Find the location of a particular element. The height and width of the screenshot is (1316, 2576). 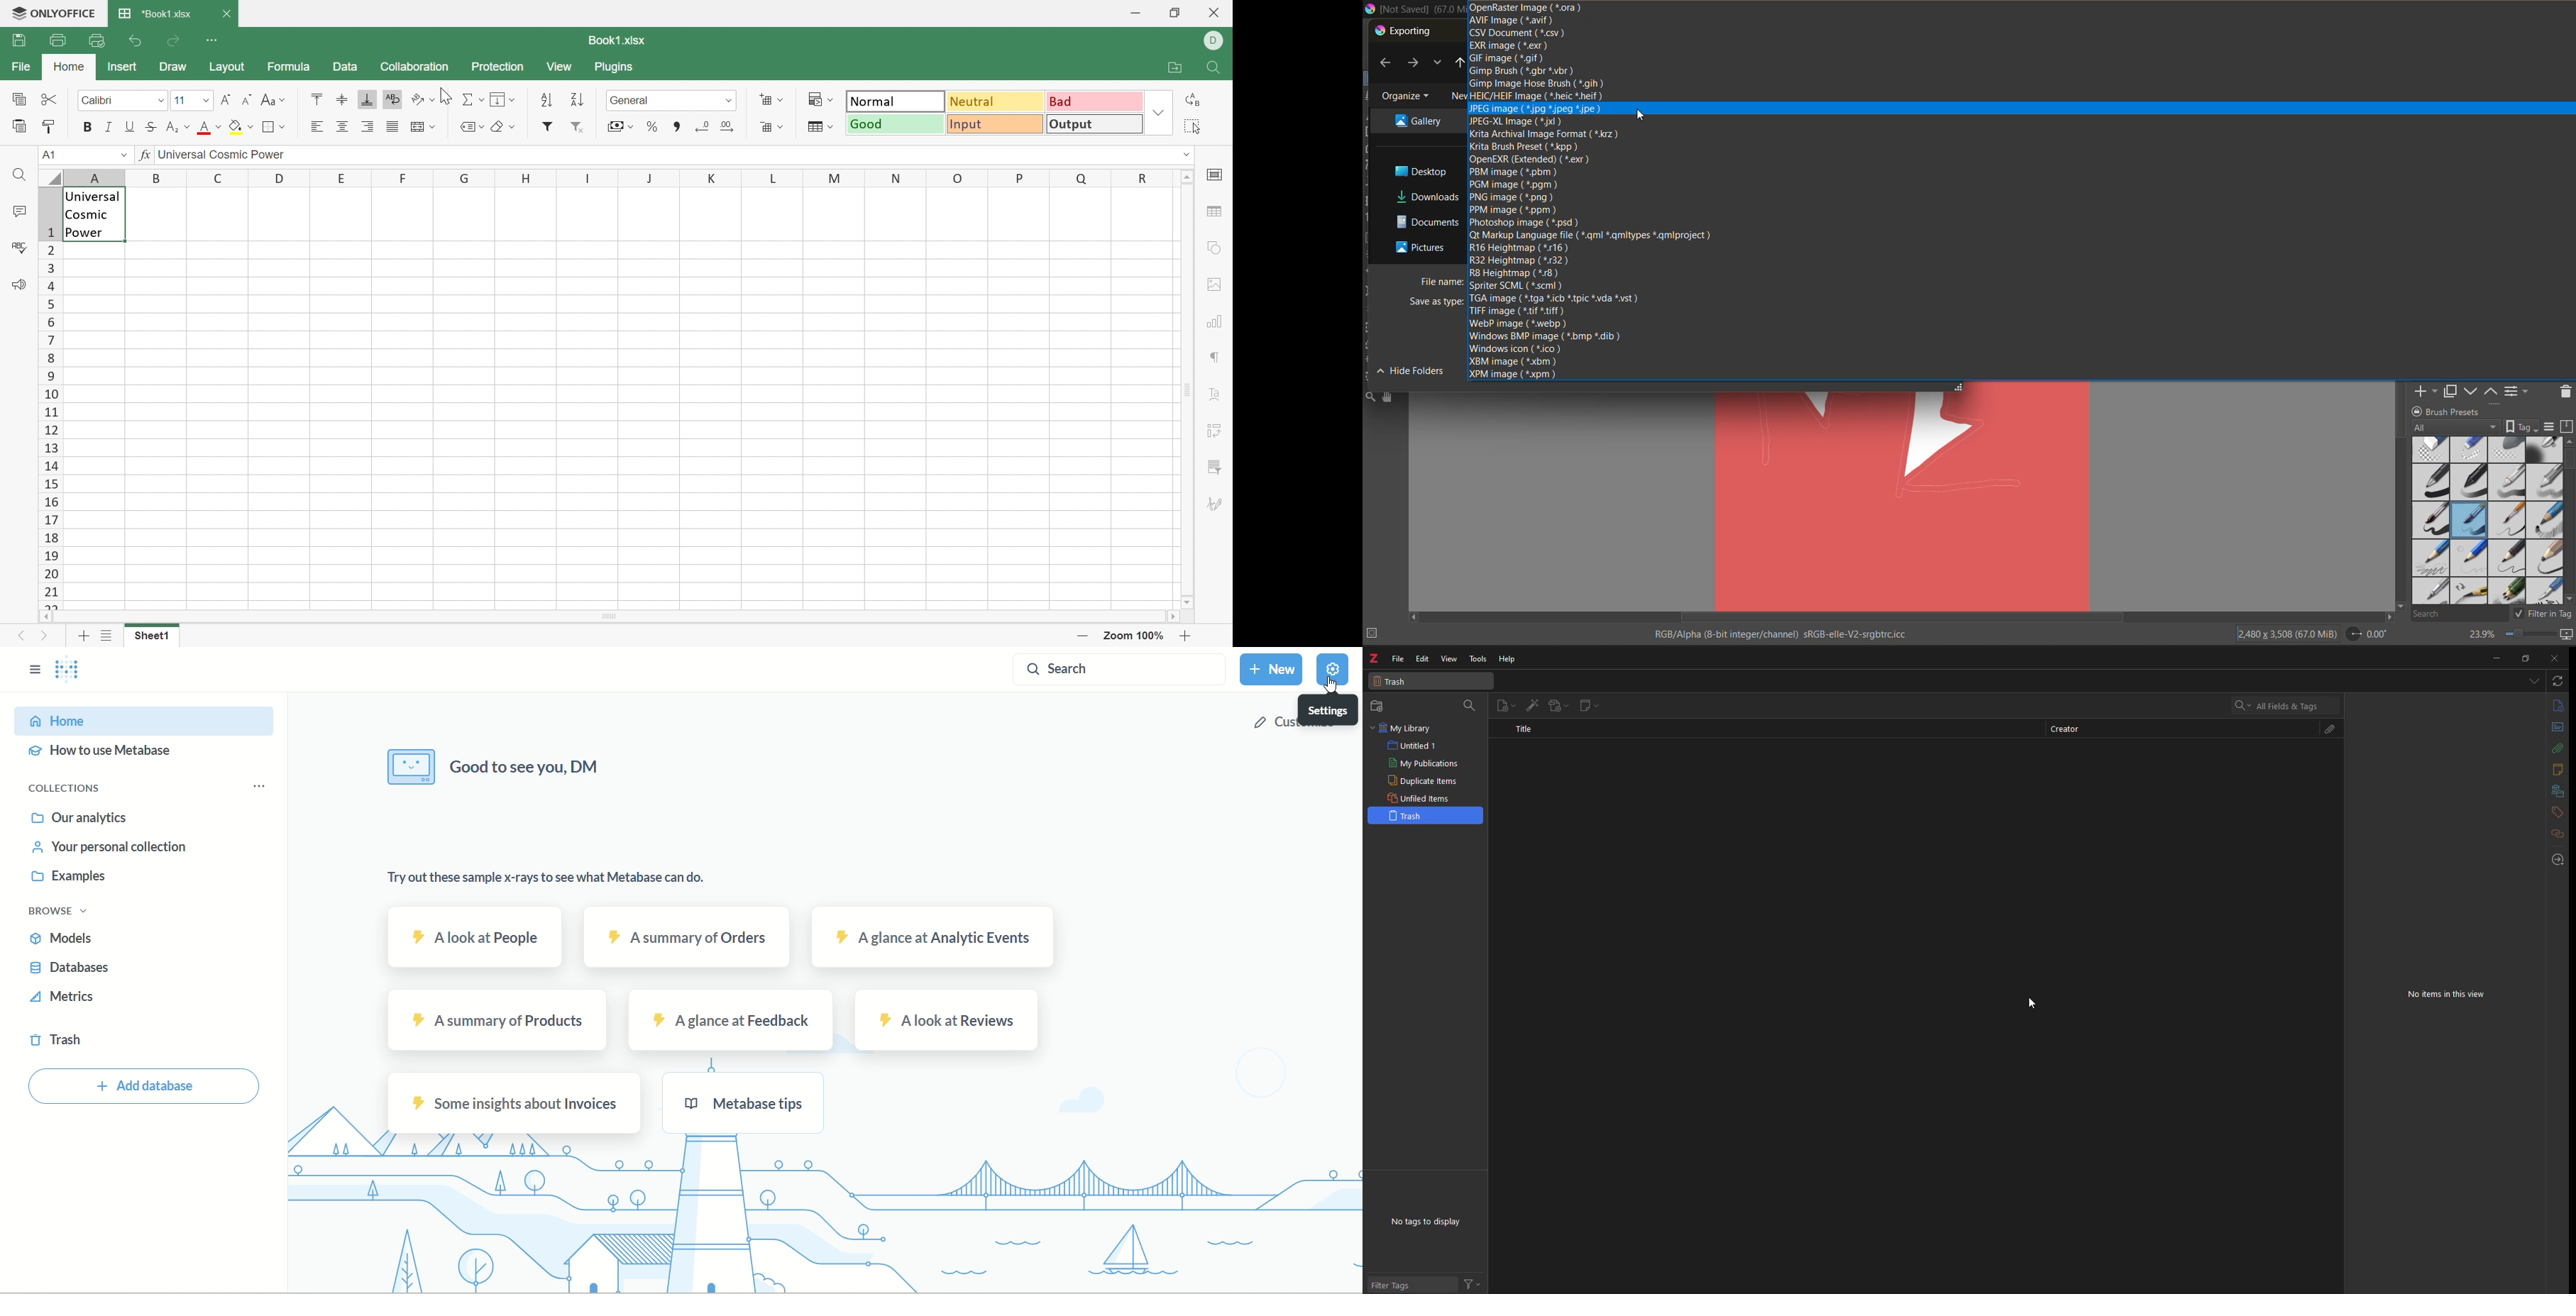

Data is located at coordinates (349, 67).